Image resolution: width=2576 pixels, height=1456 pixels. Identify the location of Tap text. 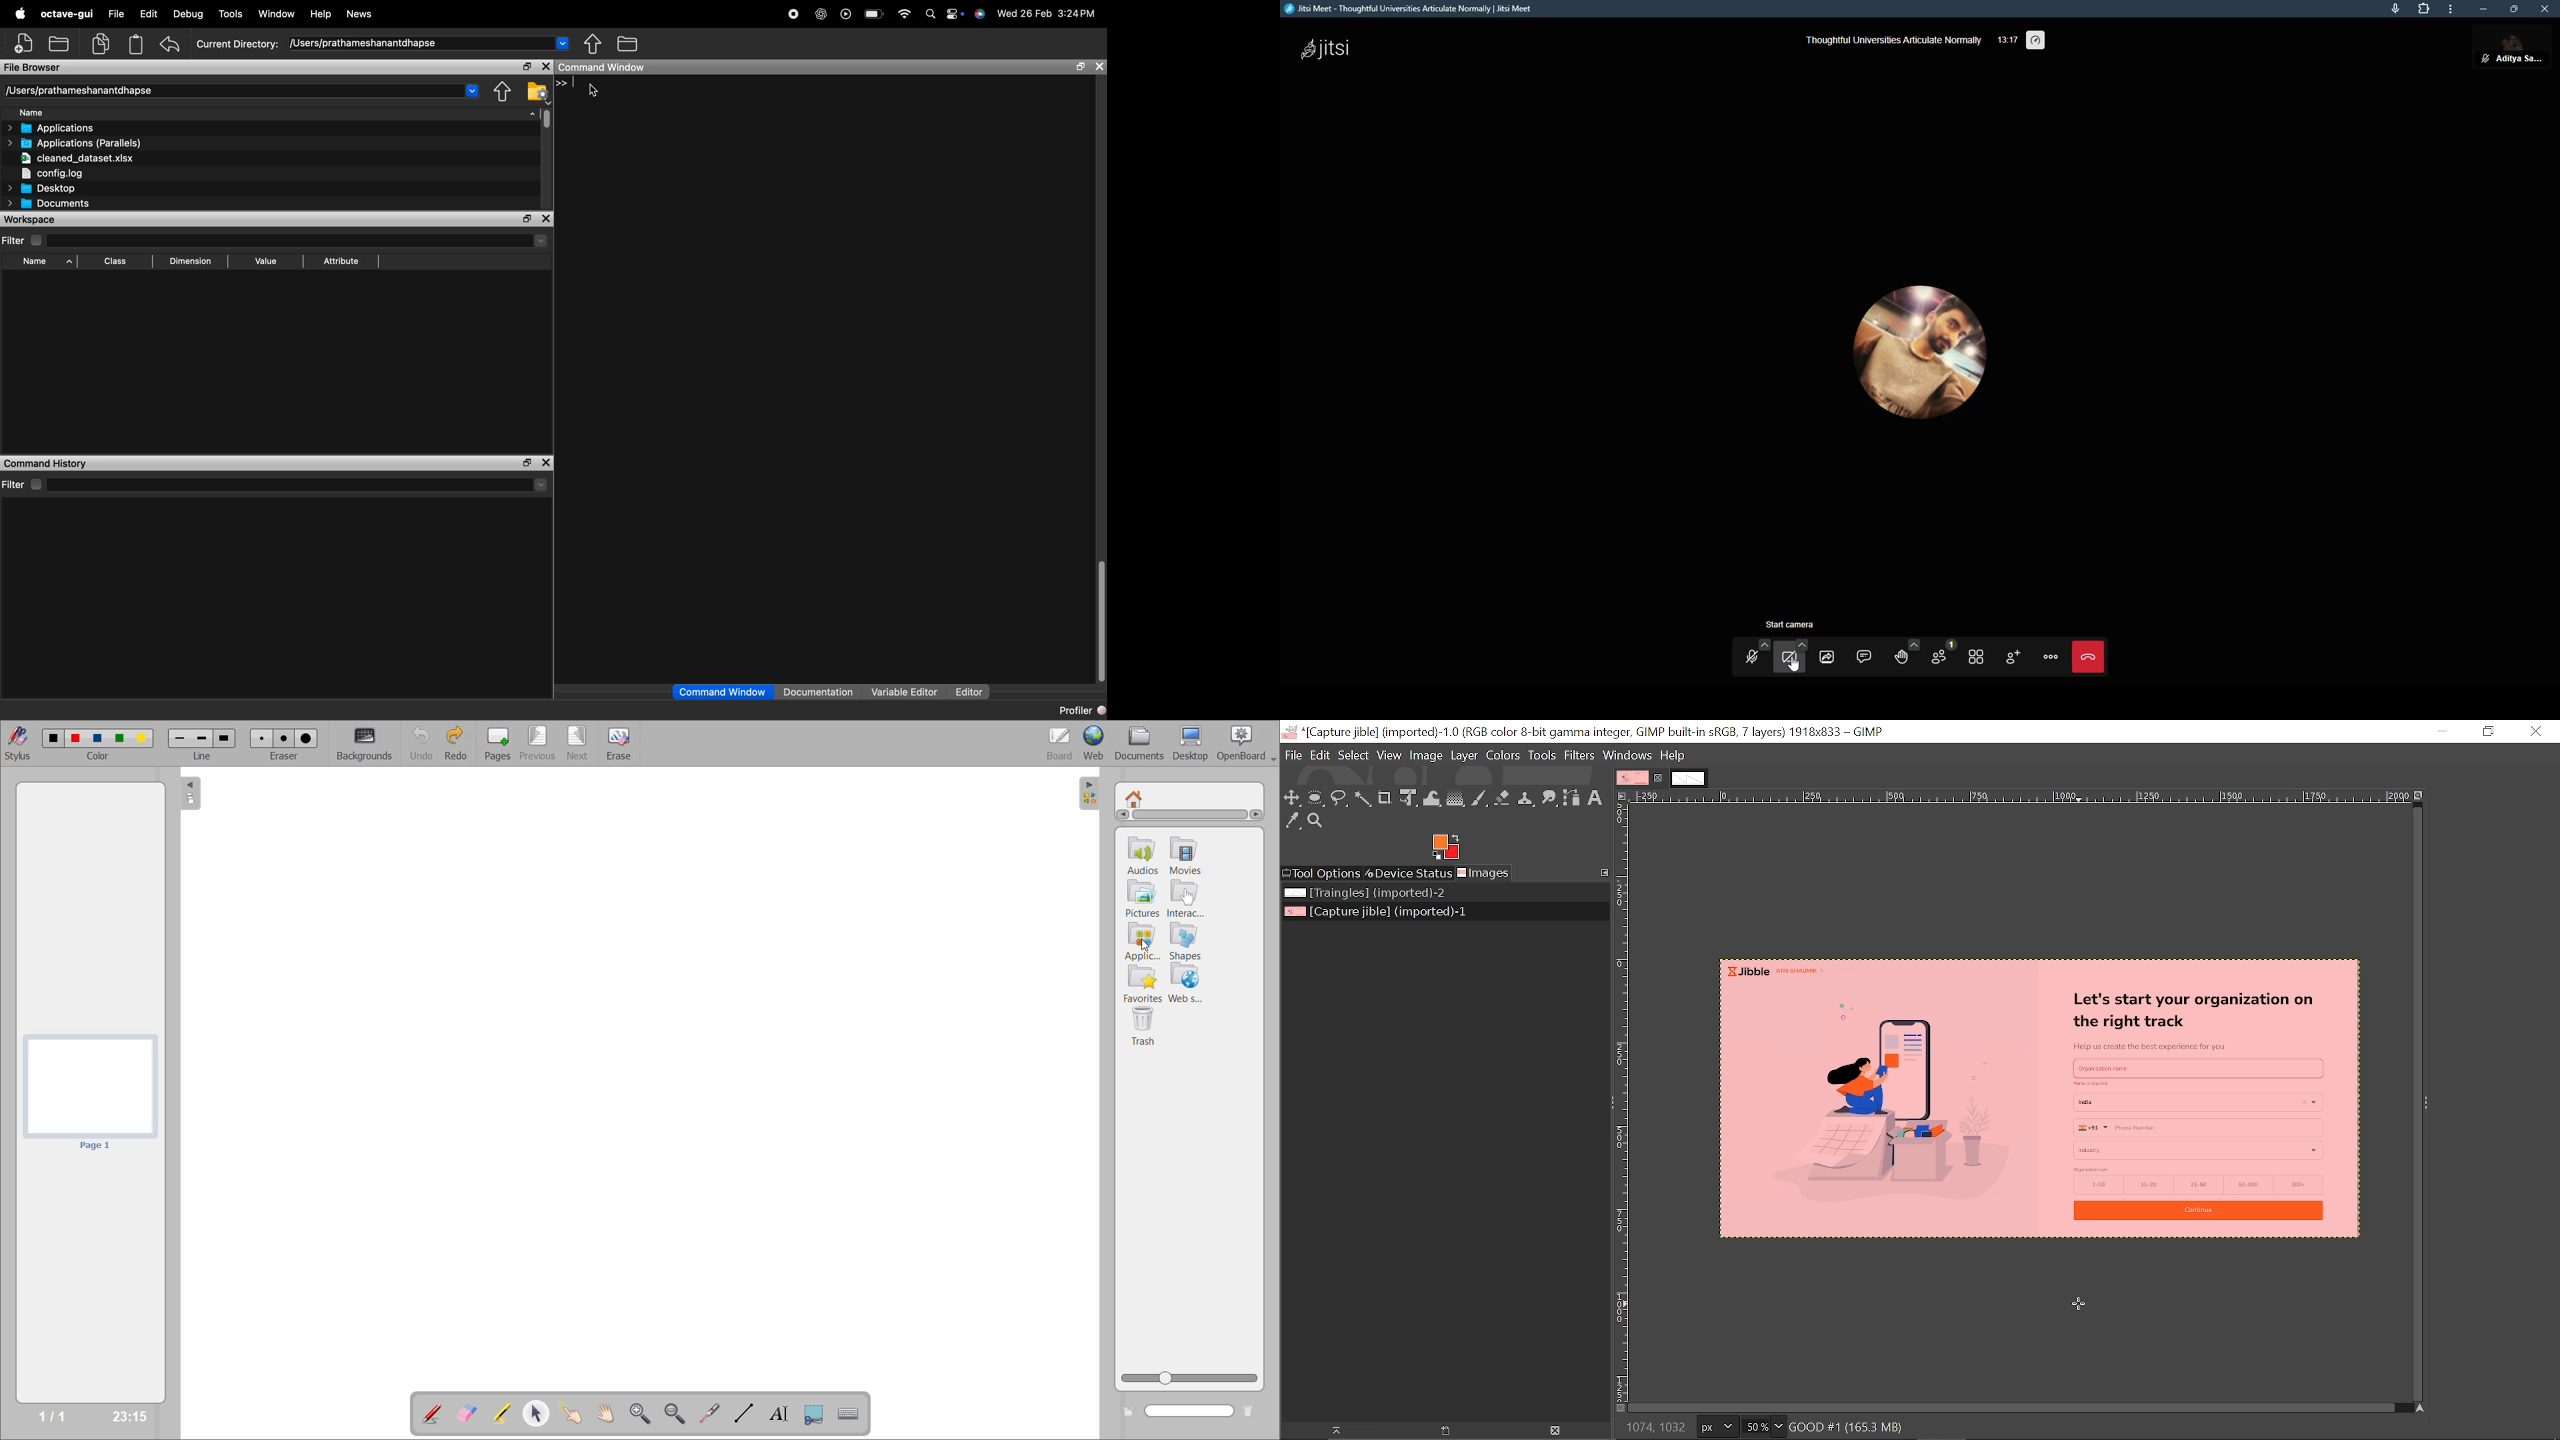
(577, 83).